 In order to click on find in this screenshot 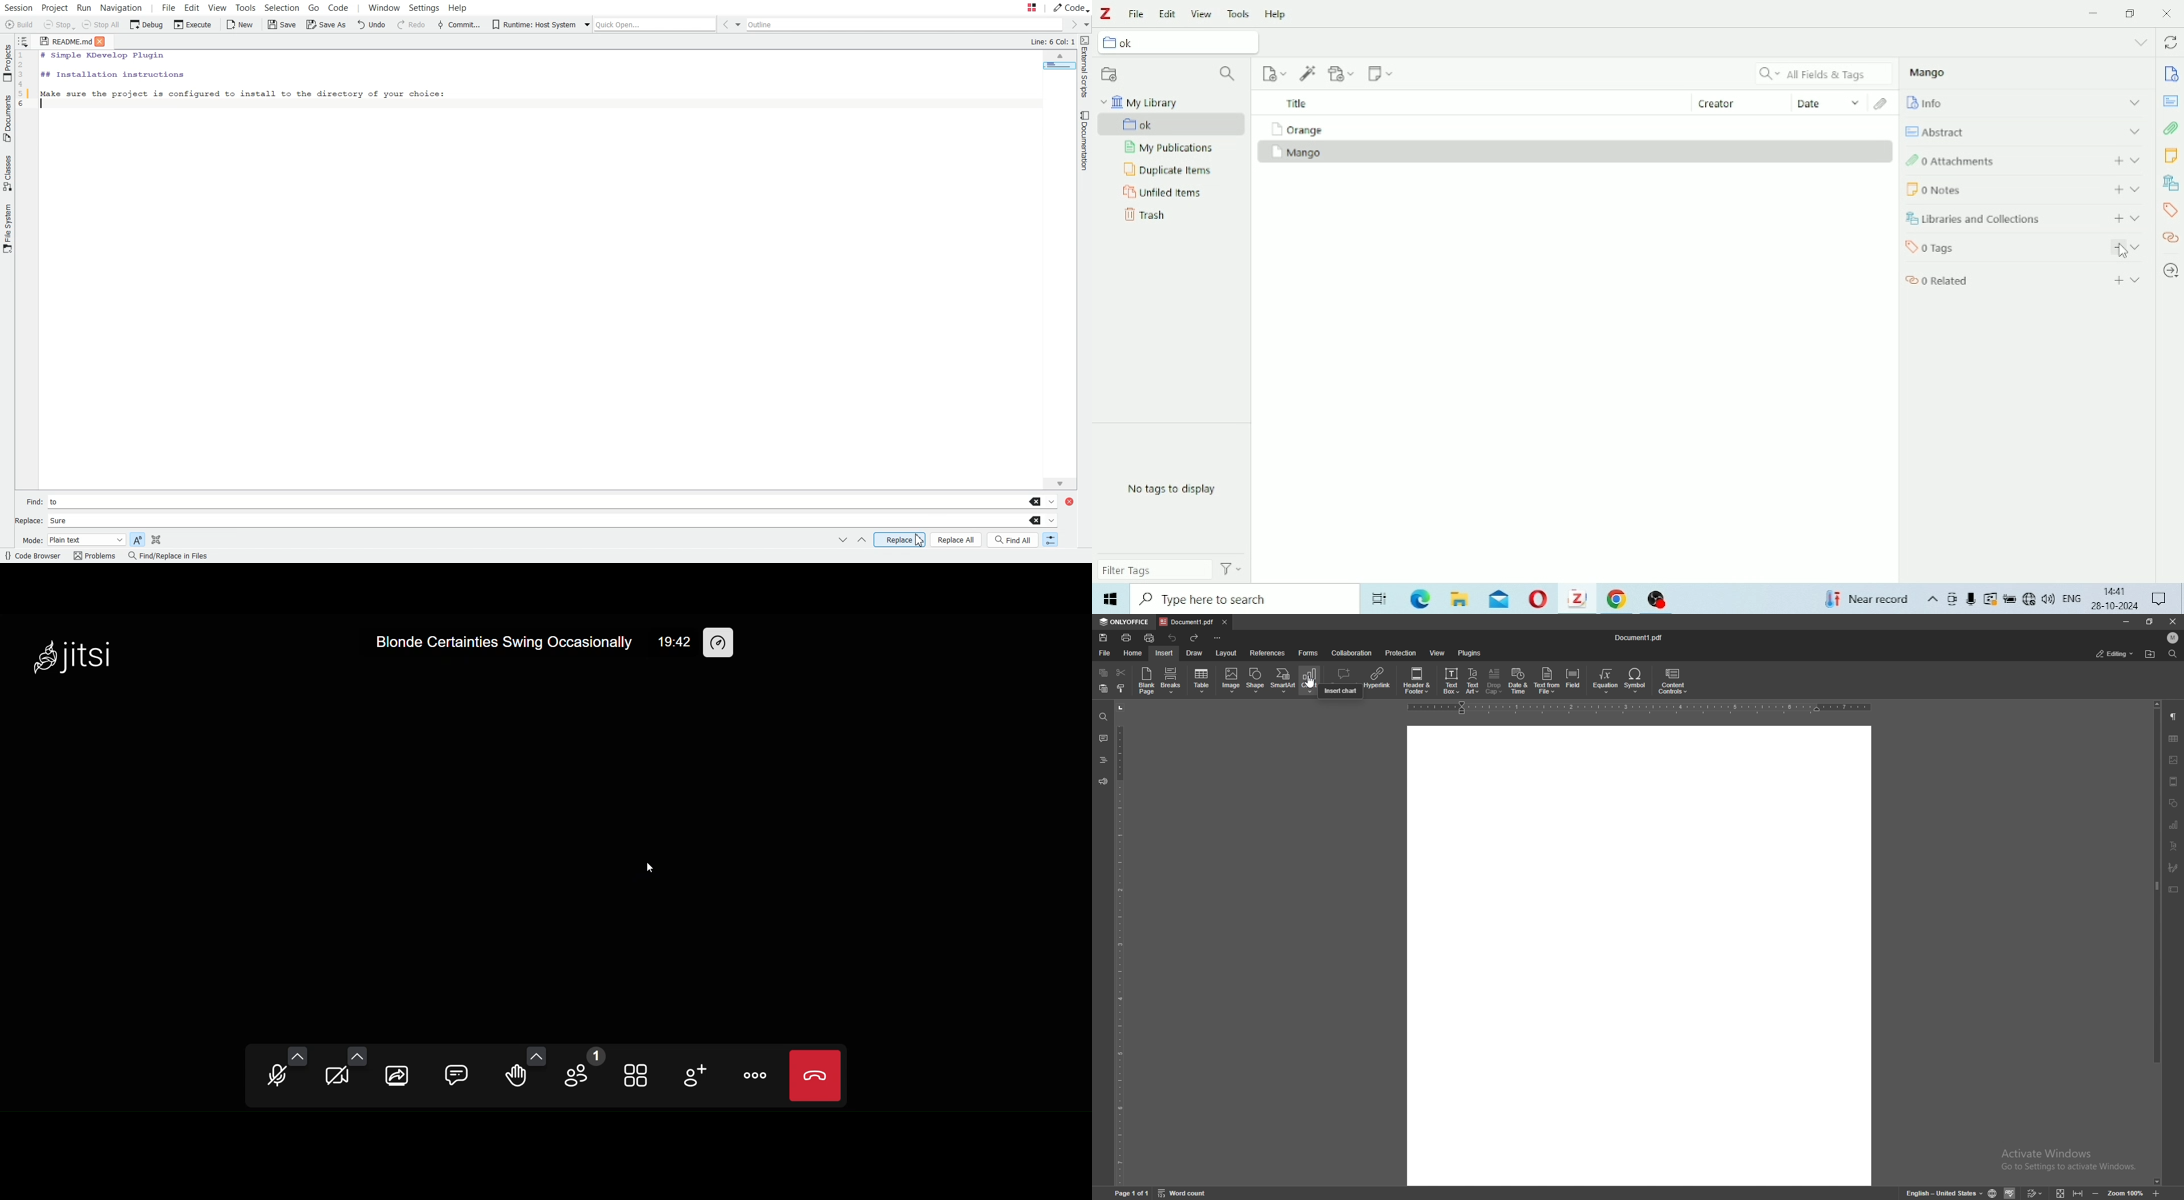, I will do `click(2173, 654)`.